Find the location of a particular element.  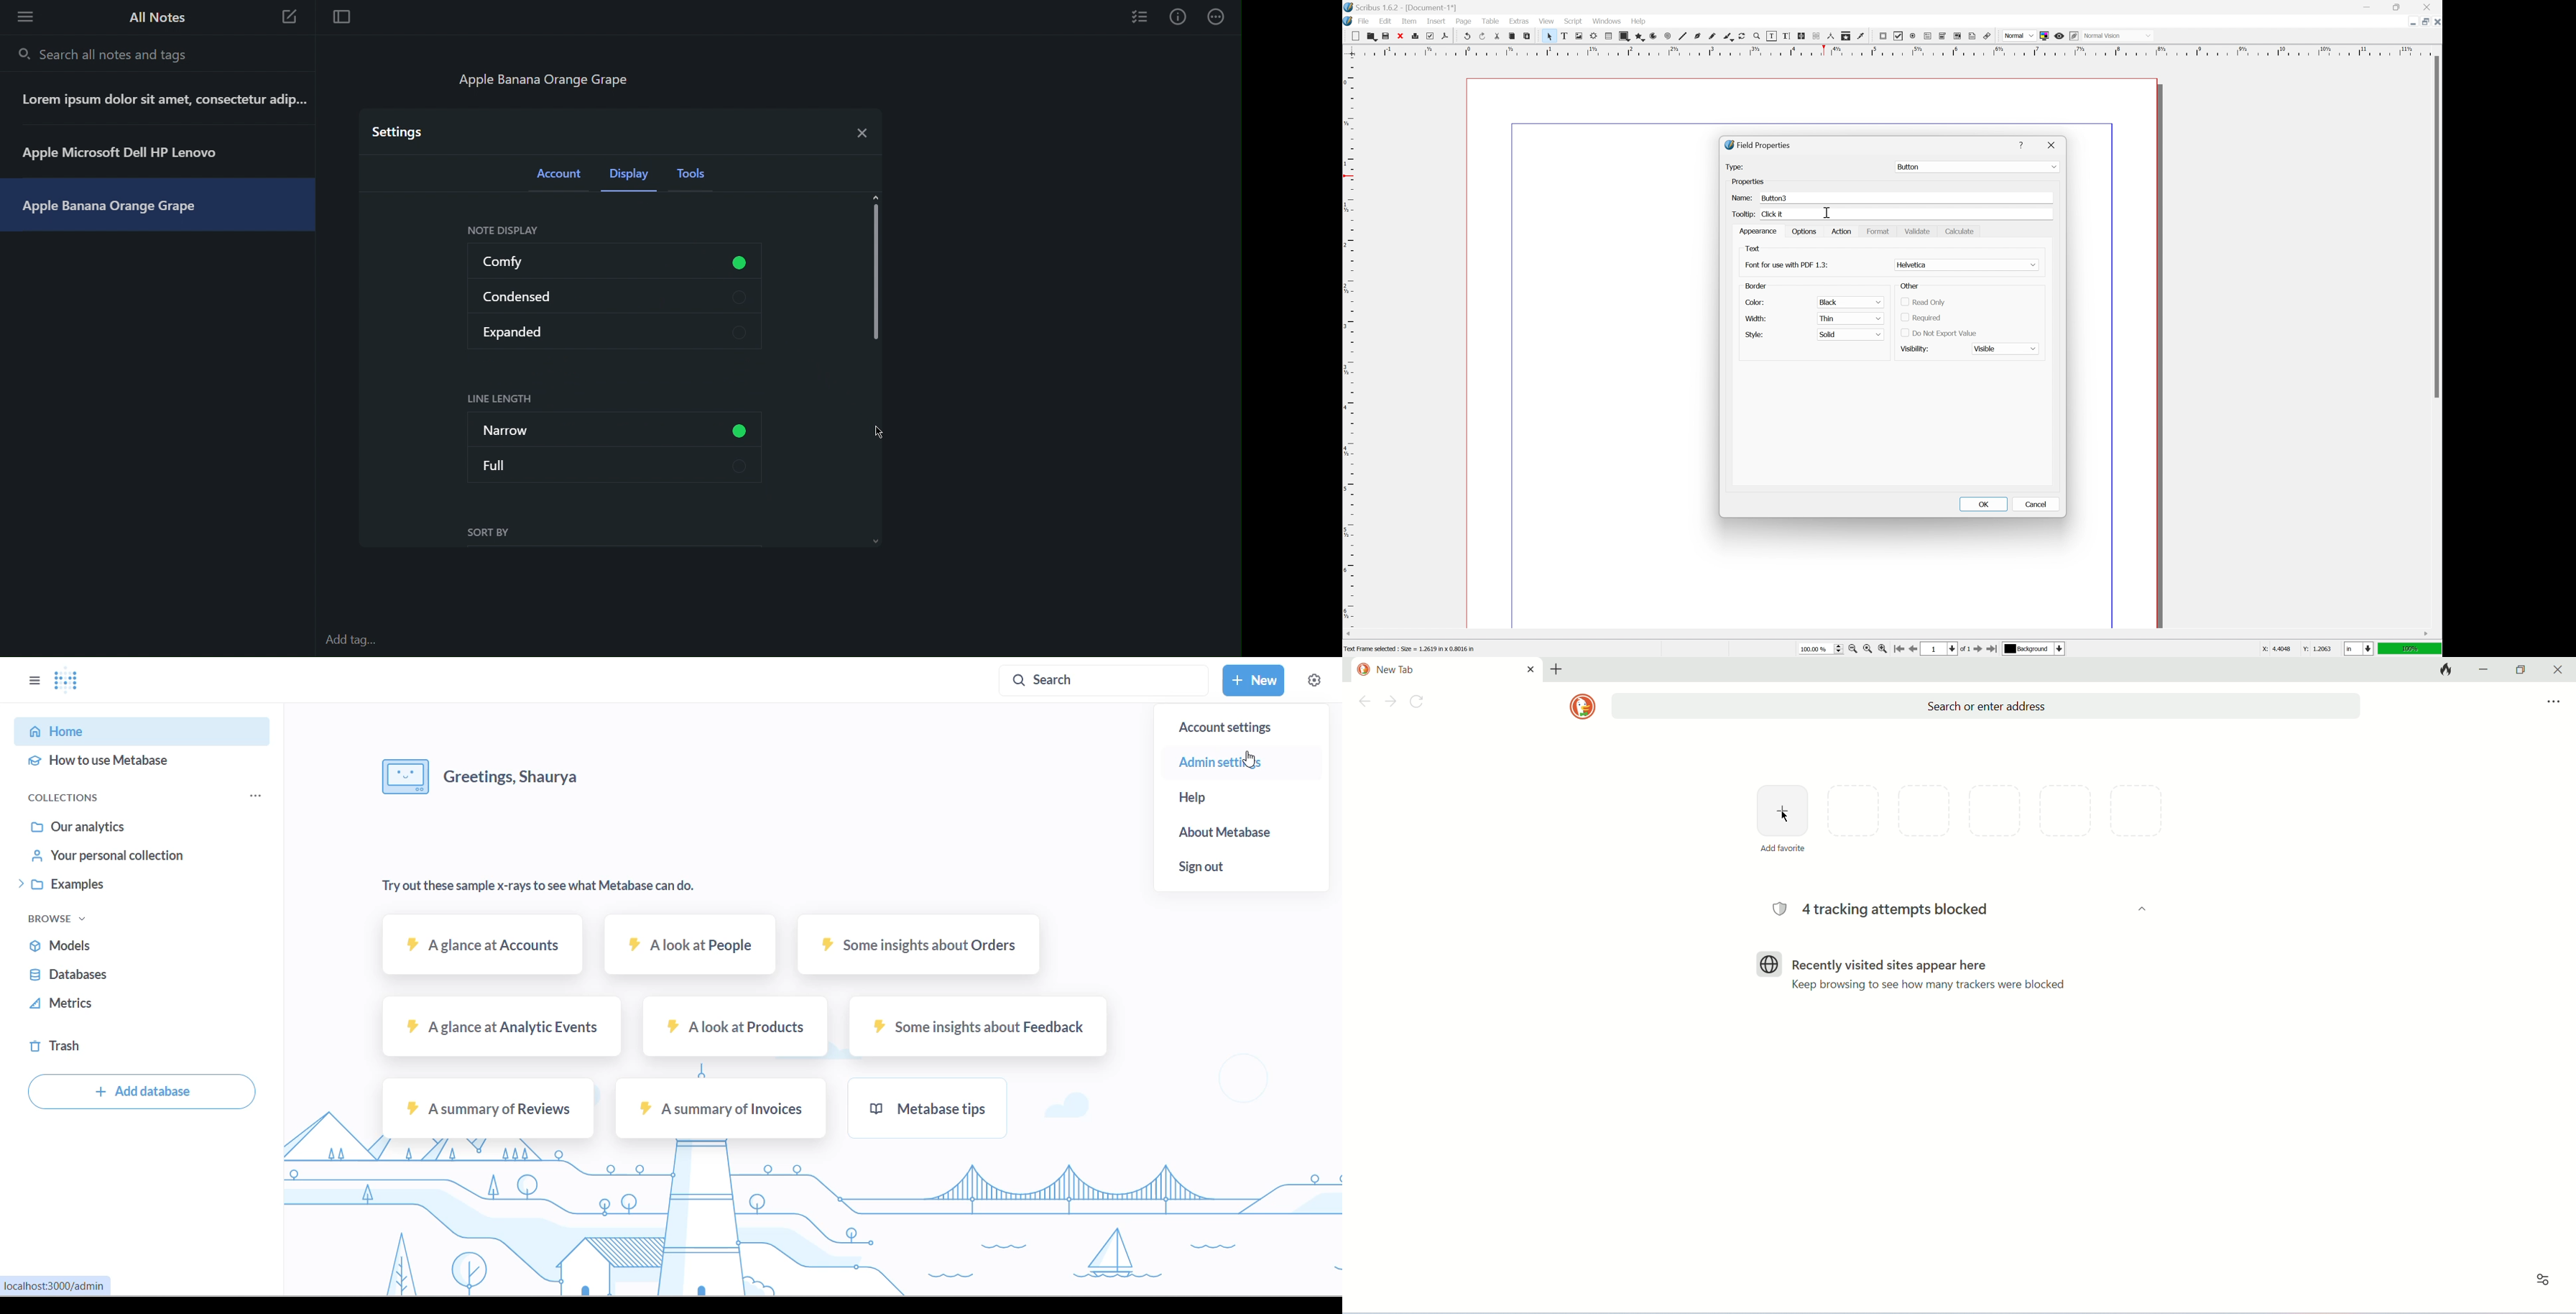

current tab is located at coordinates (1434, 670).